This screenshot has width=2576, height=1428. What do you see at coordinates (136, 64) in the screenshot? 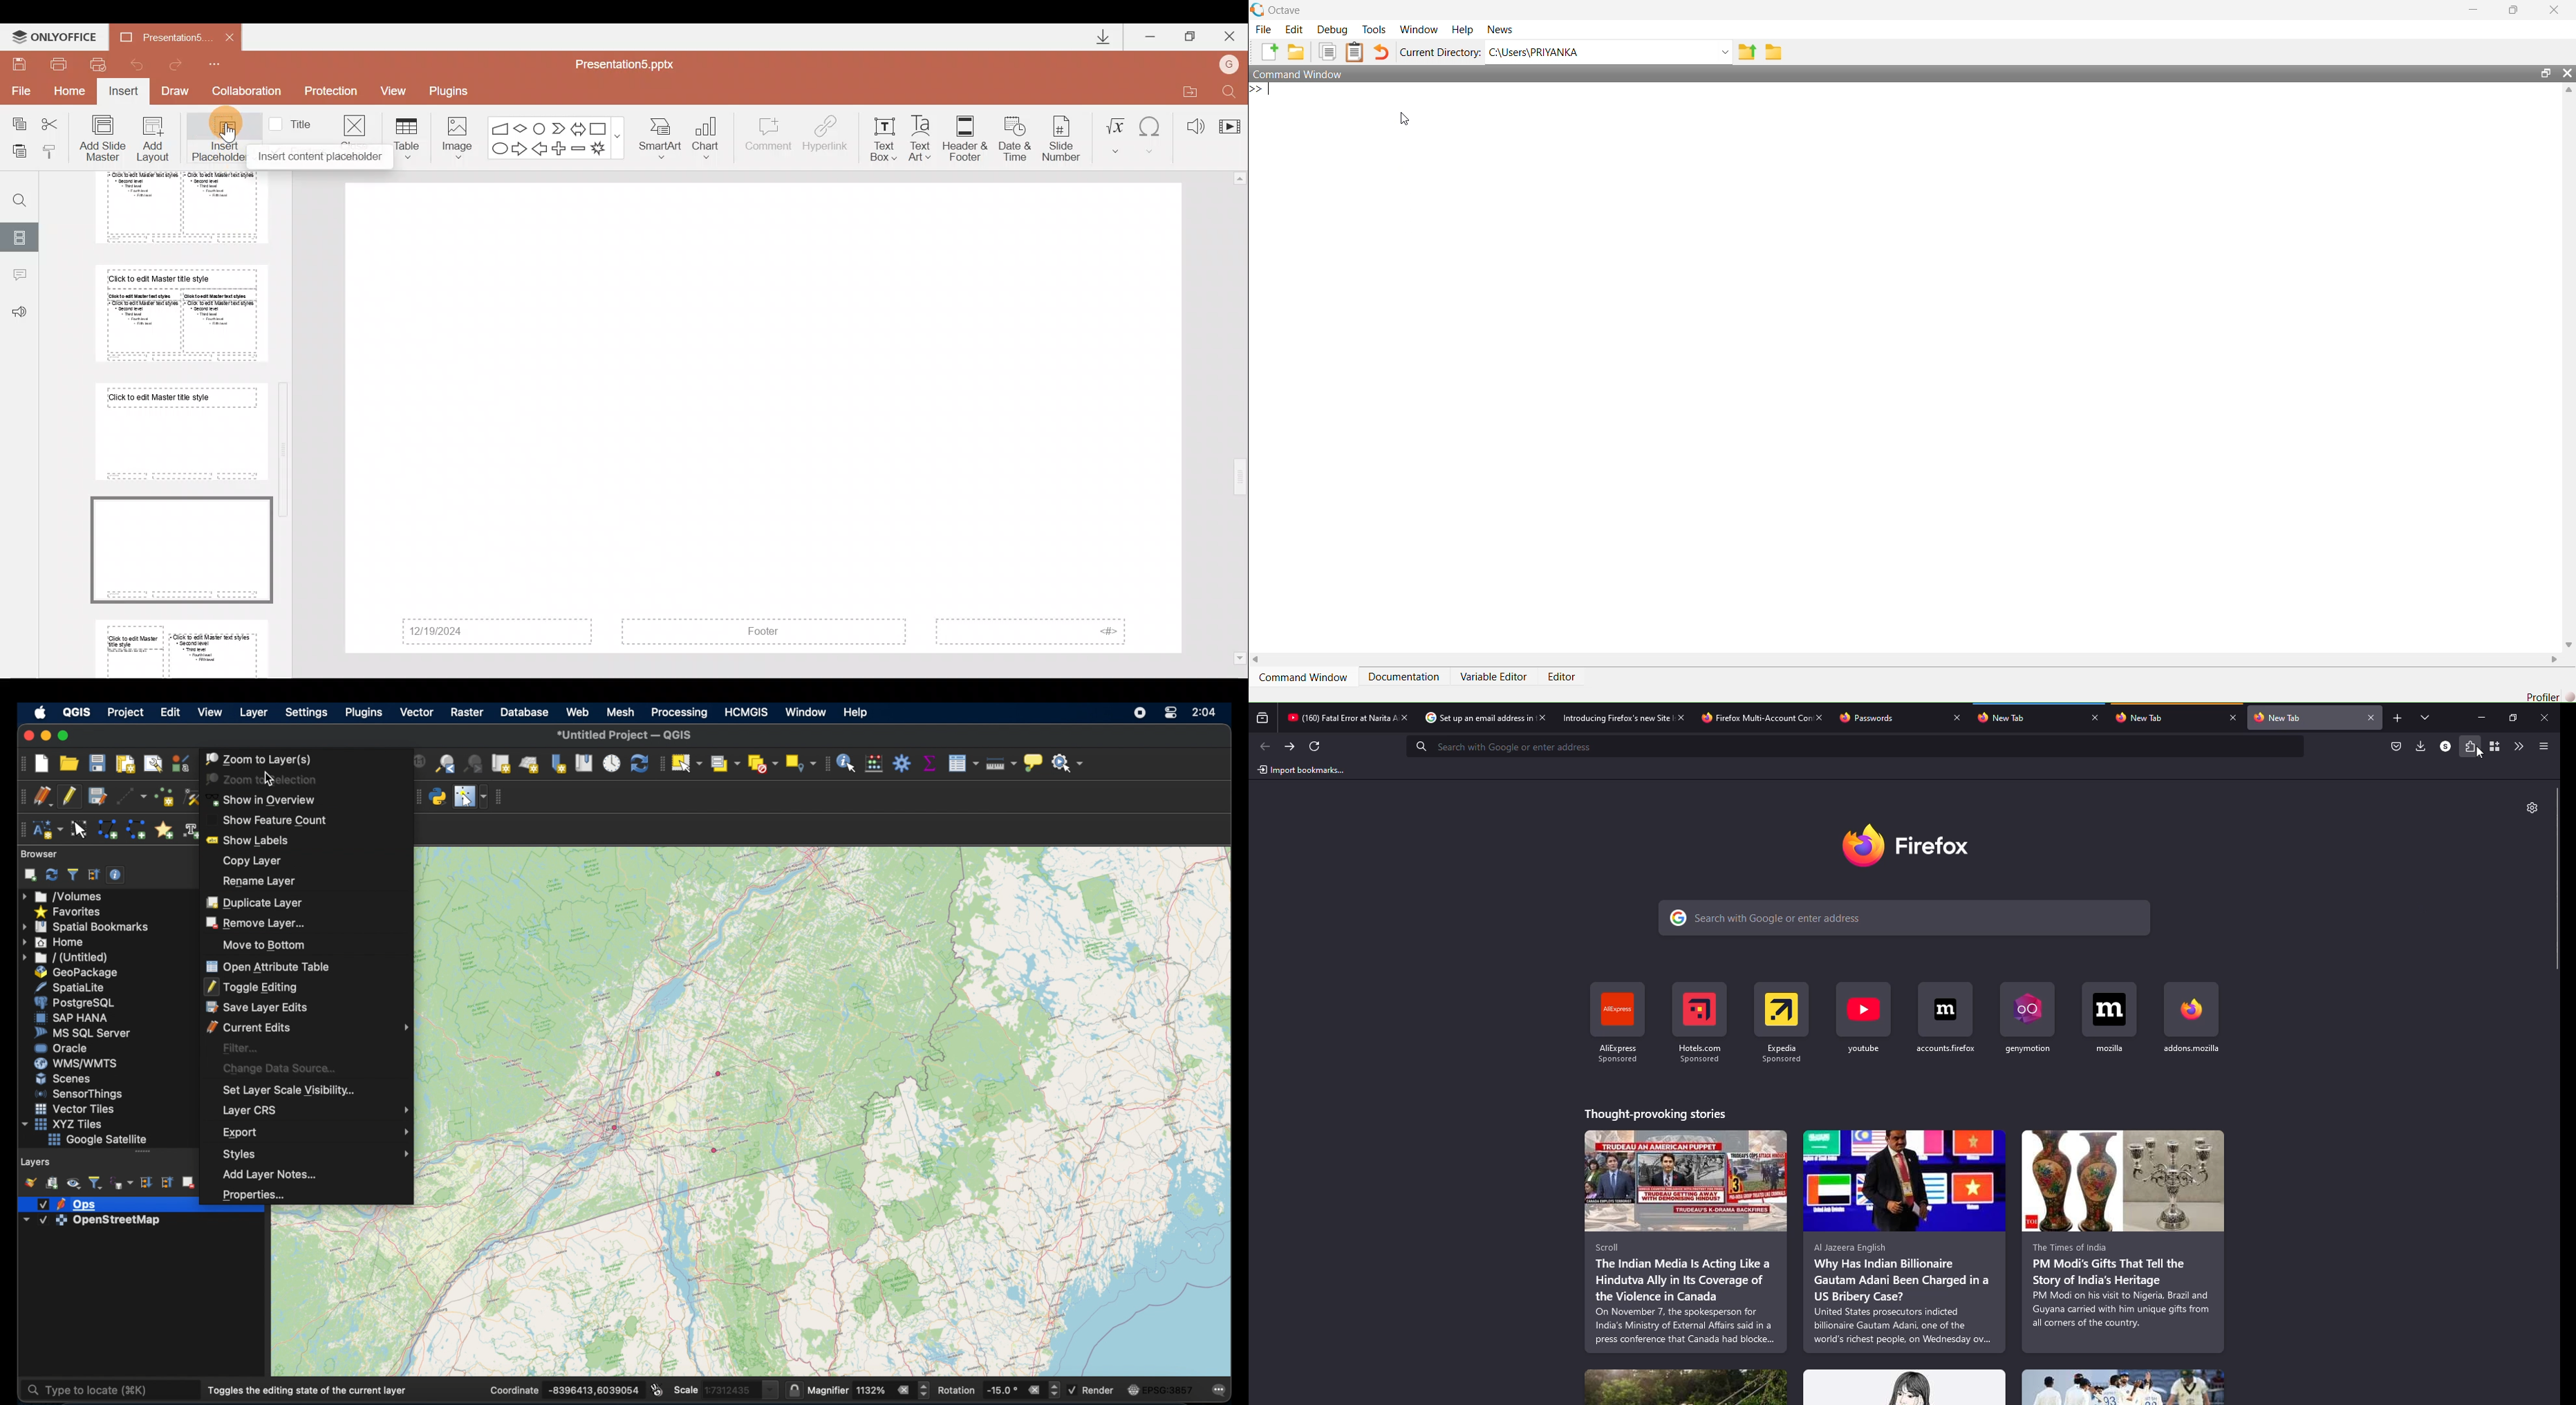
I see `Undo` at bounding box center [136, 64].